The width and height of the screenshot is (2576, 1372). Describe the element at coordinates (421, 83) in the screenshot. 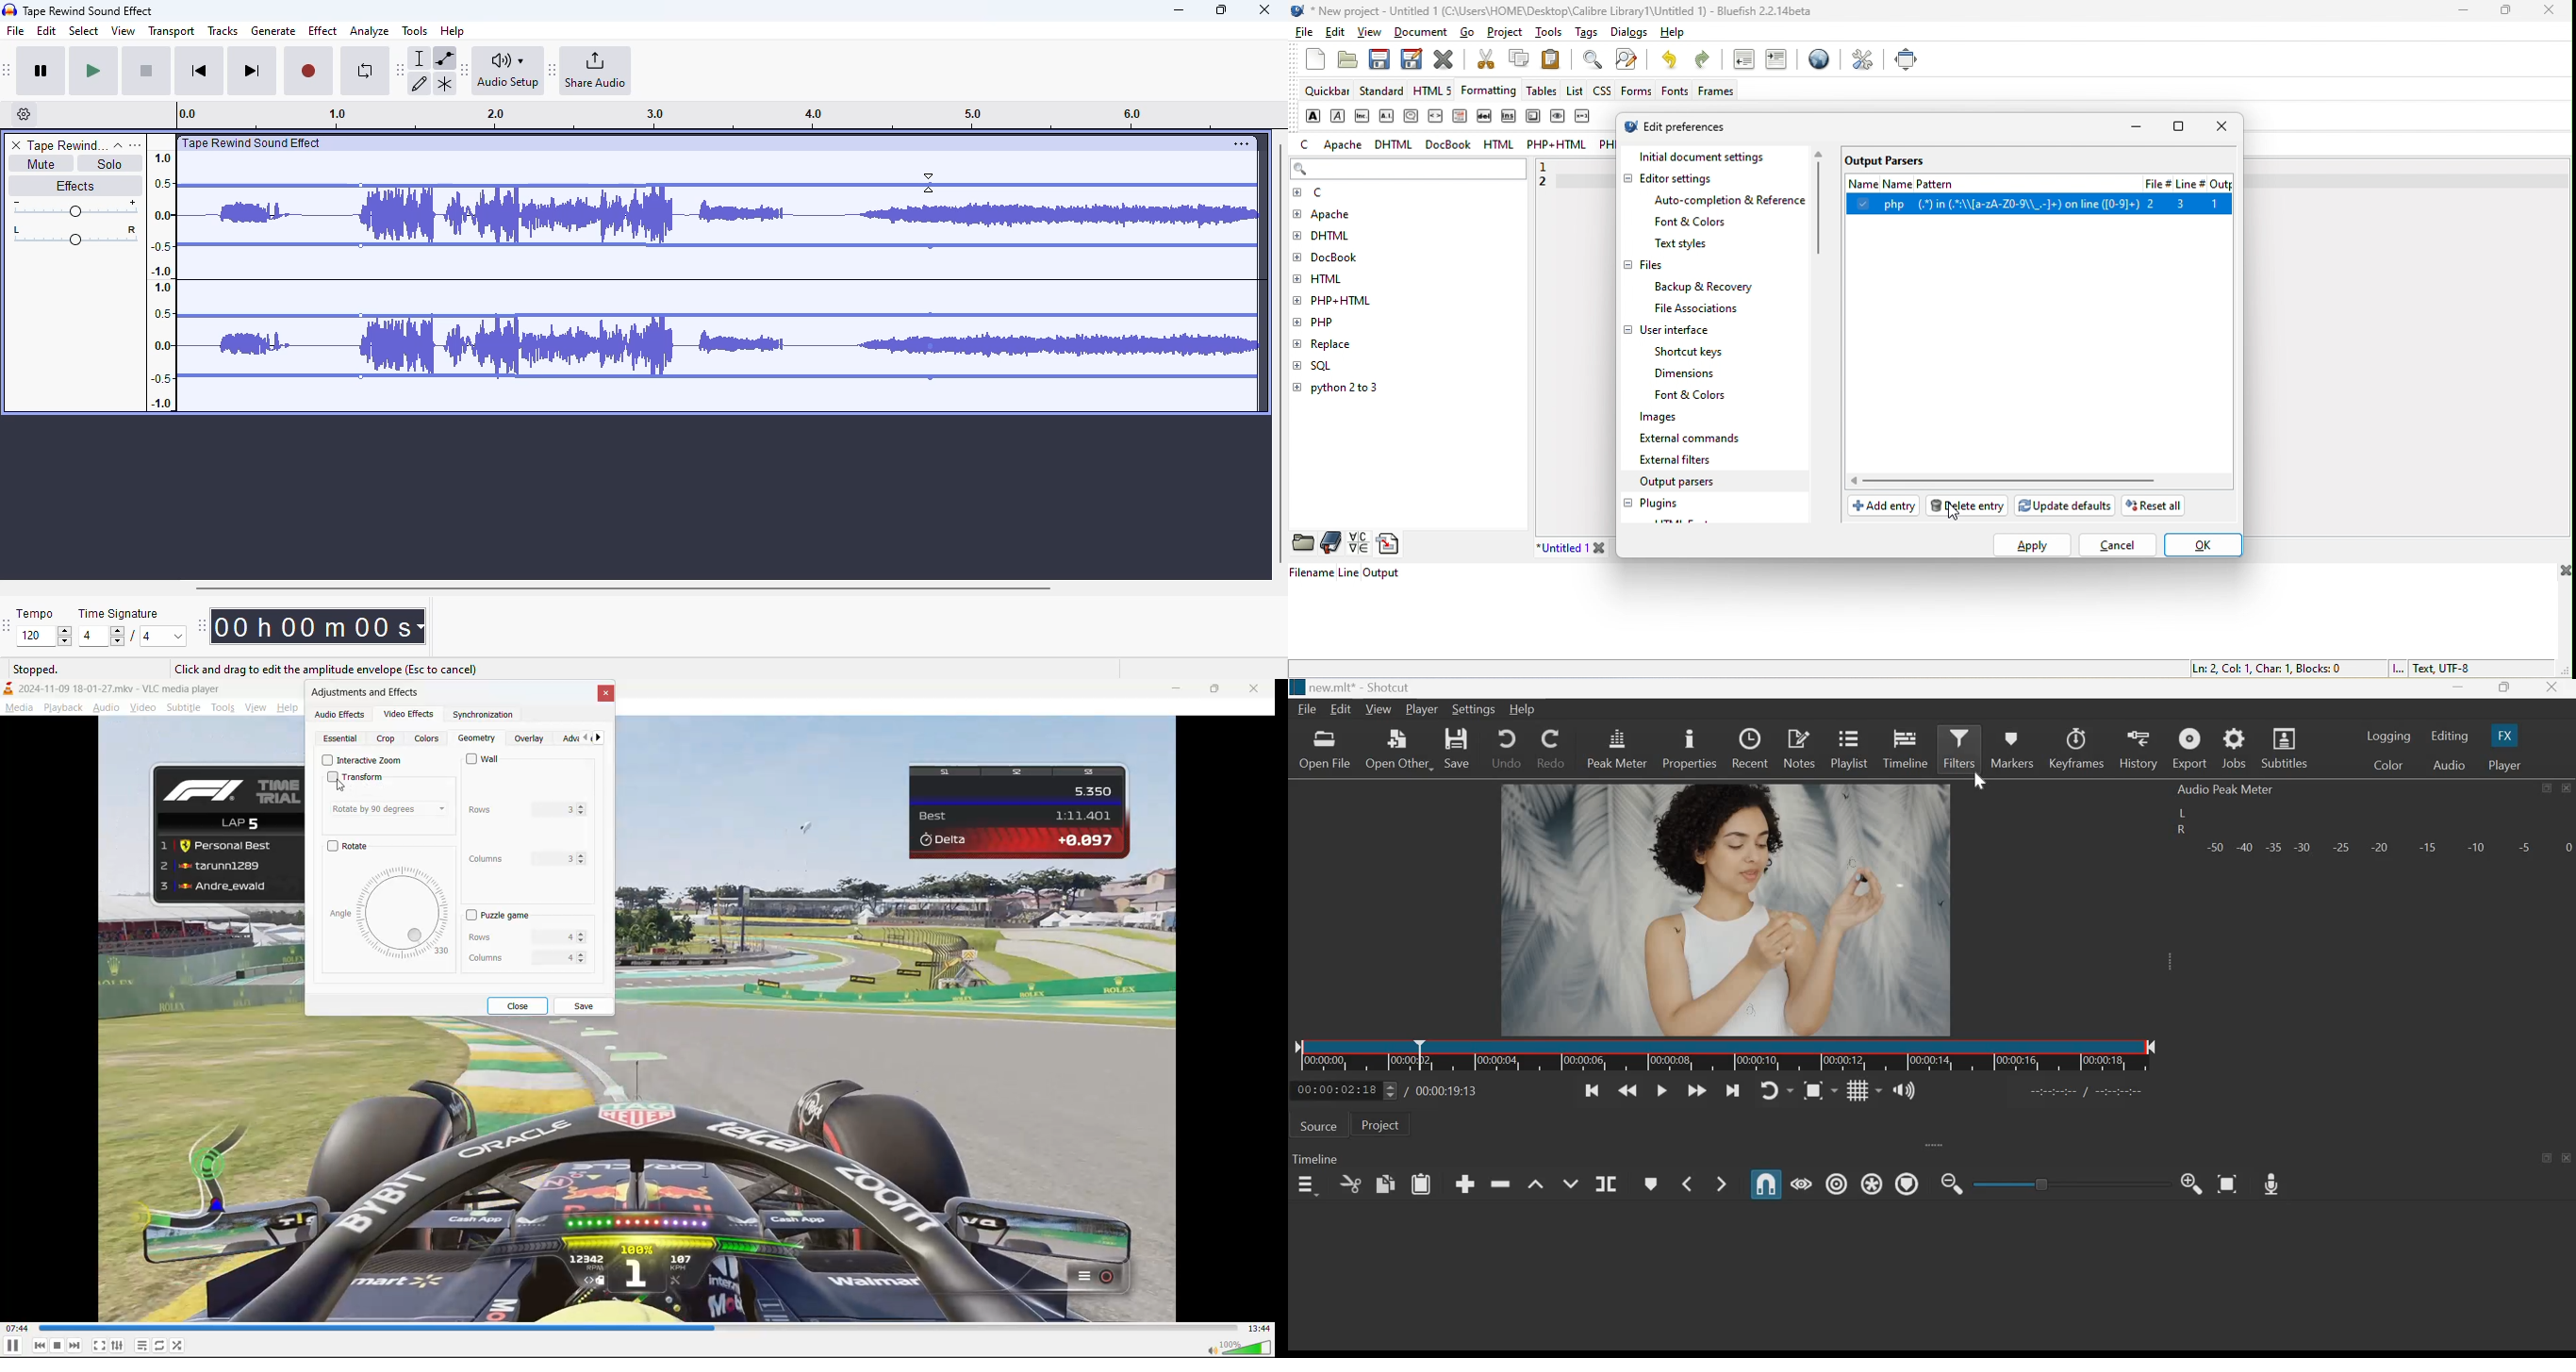

I see `draw tool` at that location.